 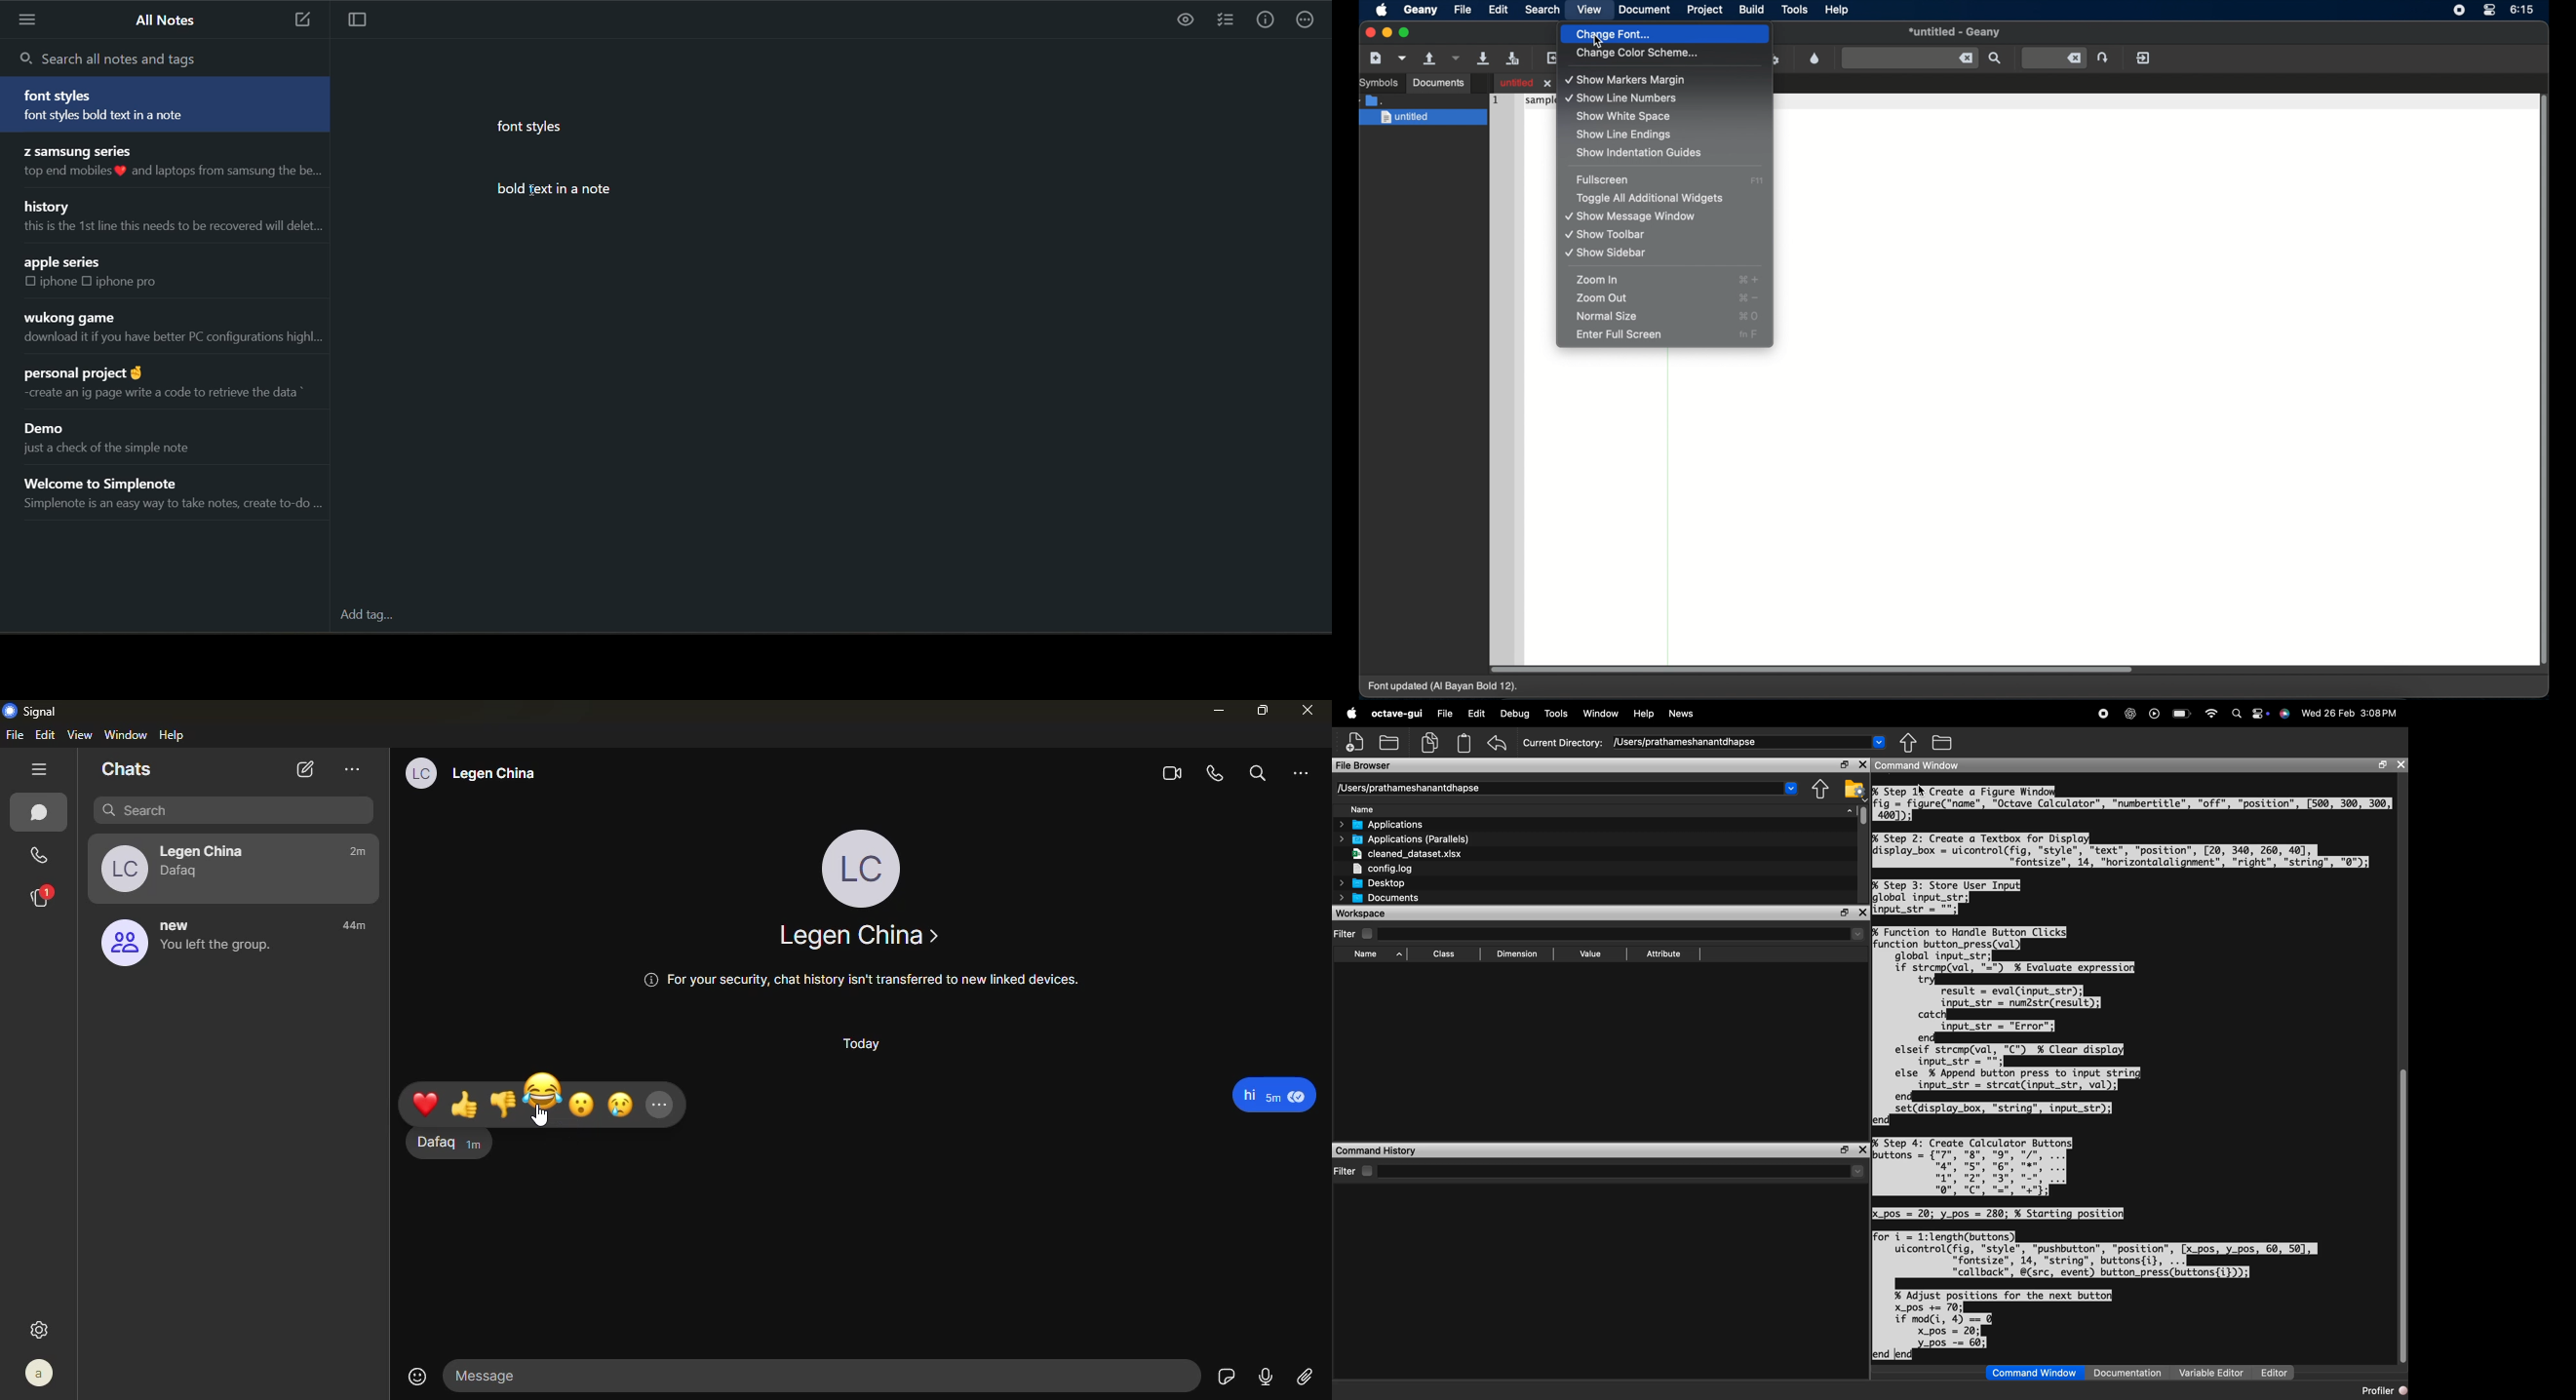 What do you see at coordinates (208, 847) in the screenshot?
I see `Legan china-` at bounding box center [208, 847].